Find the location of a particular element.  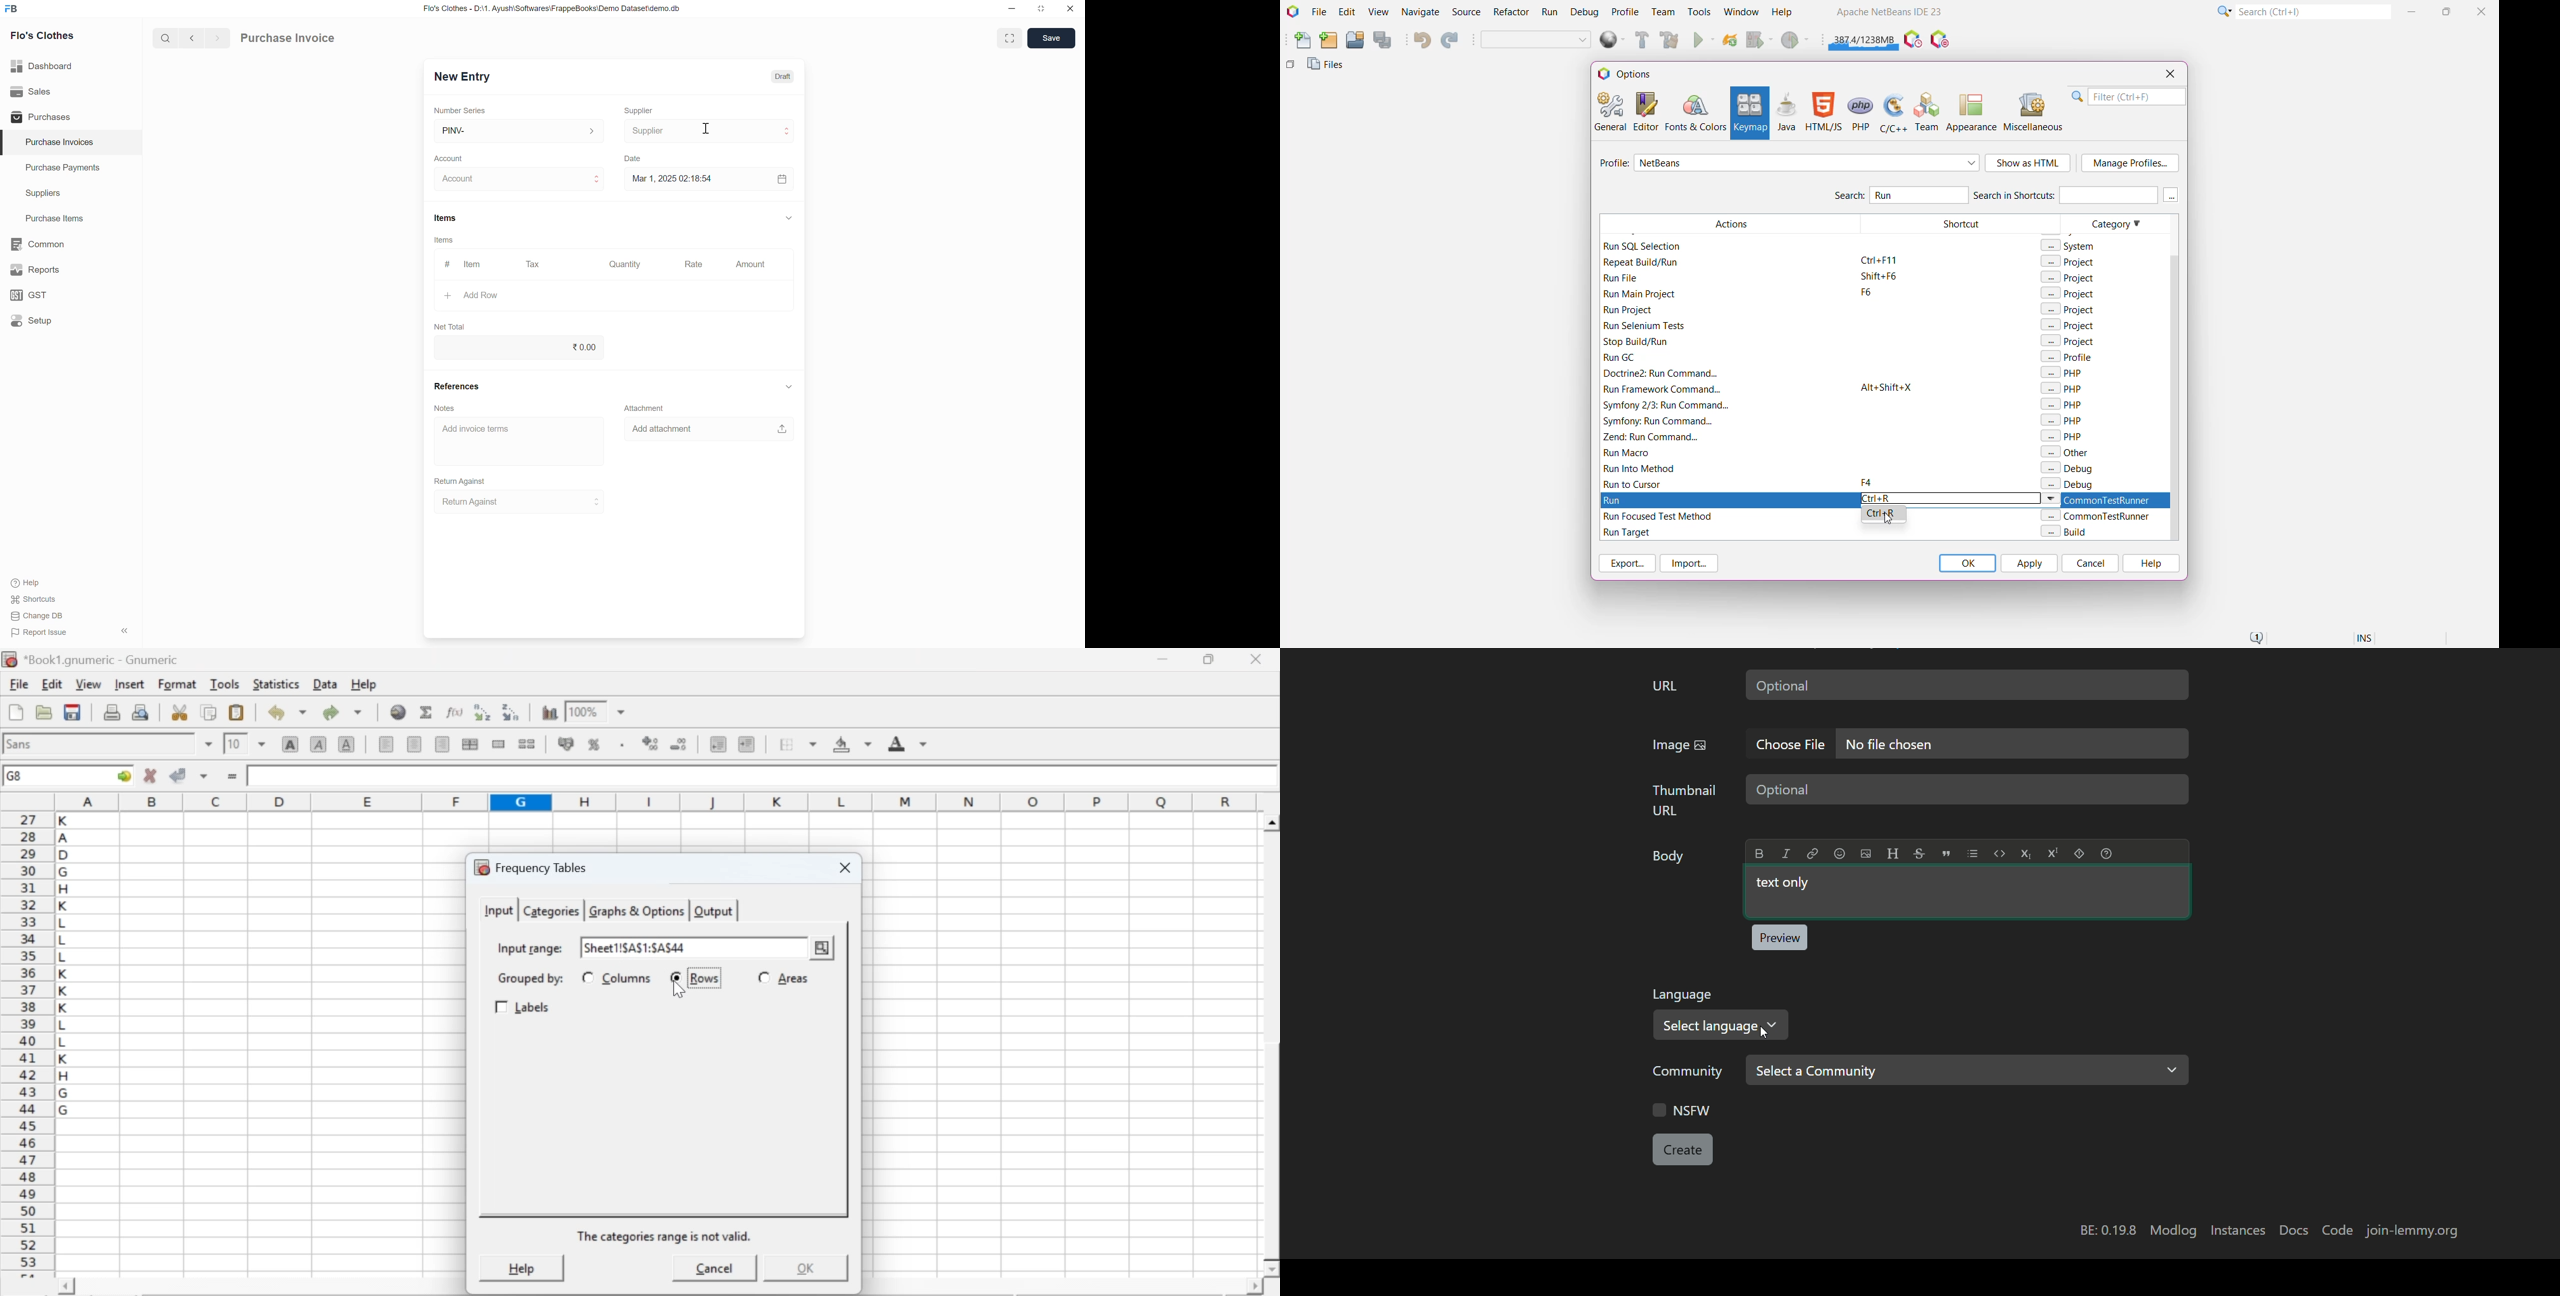

OK is located at coordinates (803, 1268).